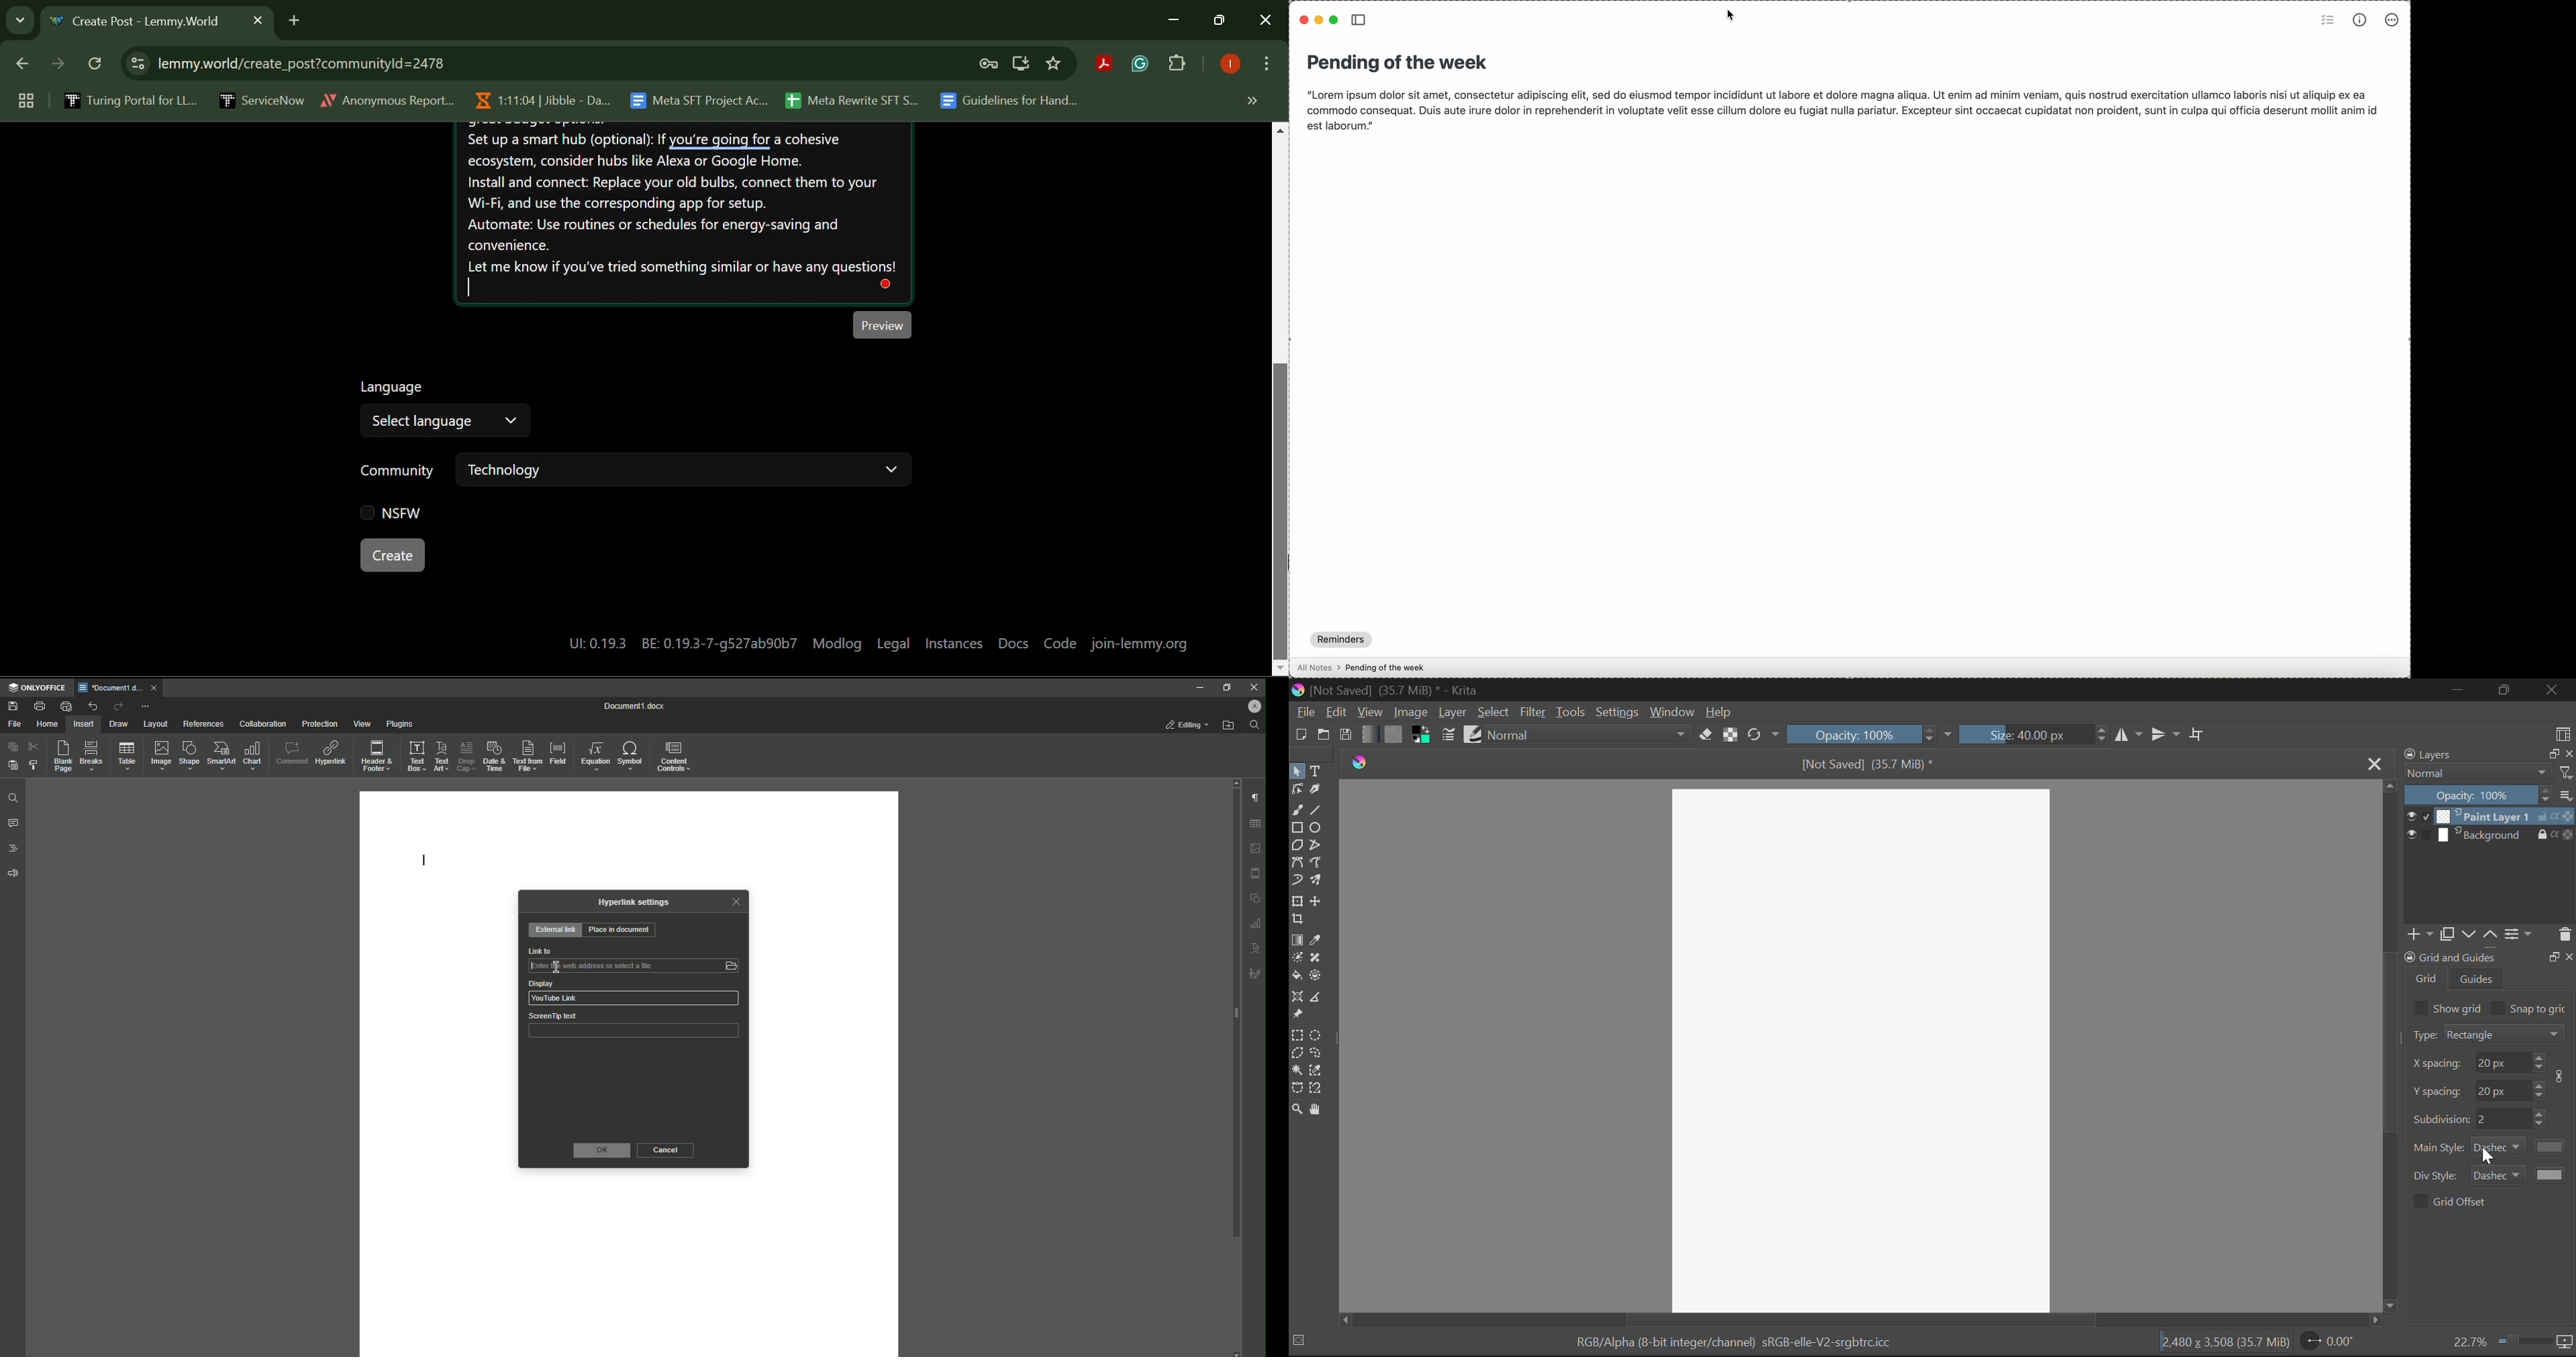 The height and width of the screenshot is (1372, 2576). What do you see at coordinates (1719, 711) in the screenshot?
I see `Help` at bounding box center [1719, 711].